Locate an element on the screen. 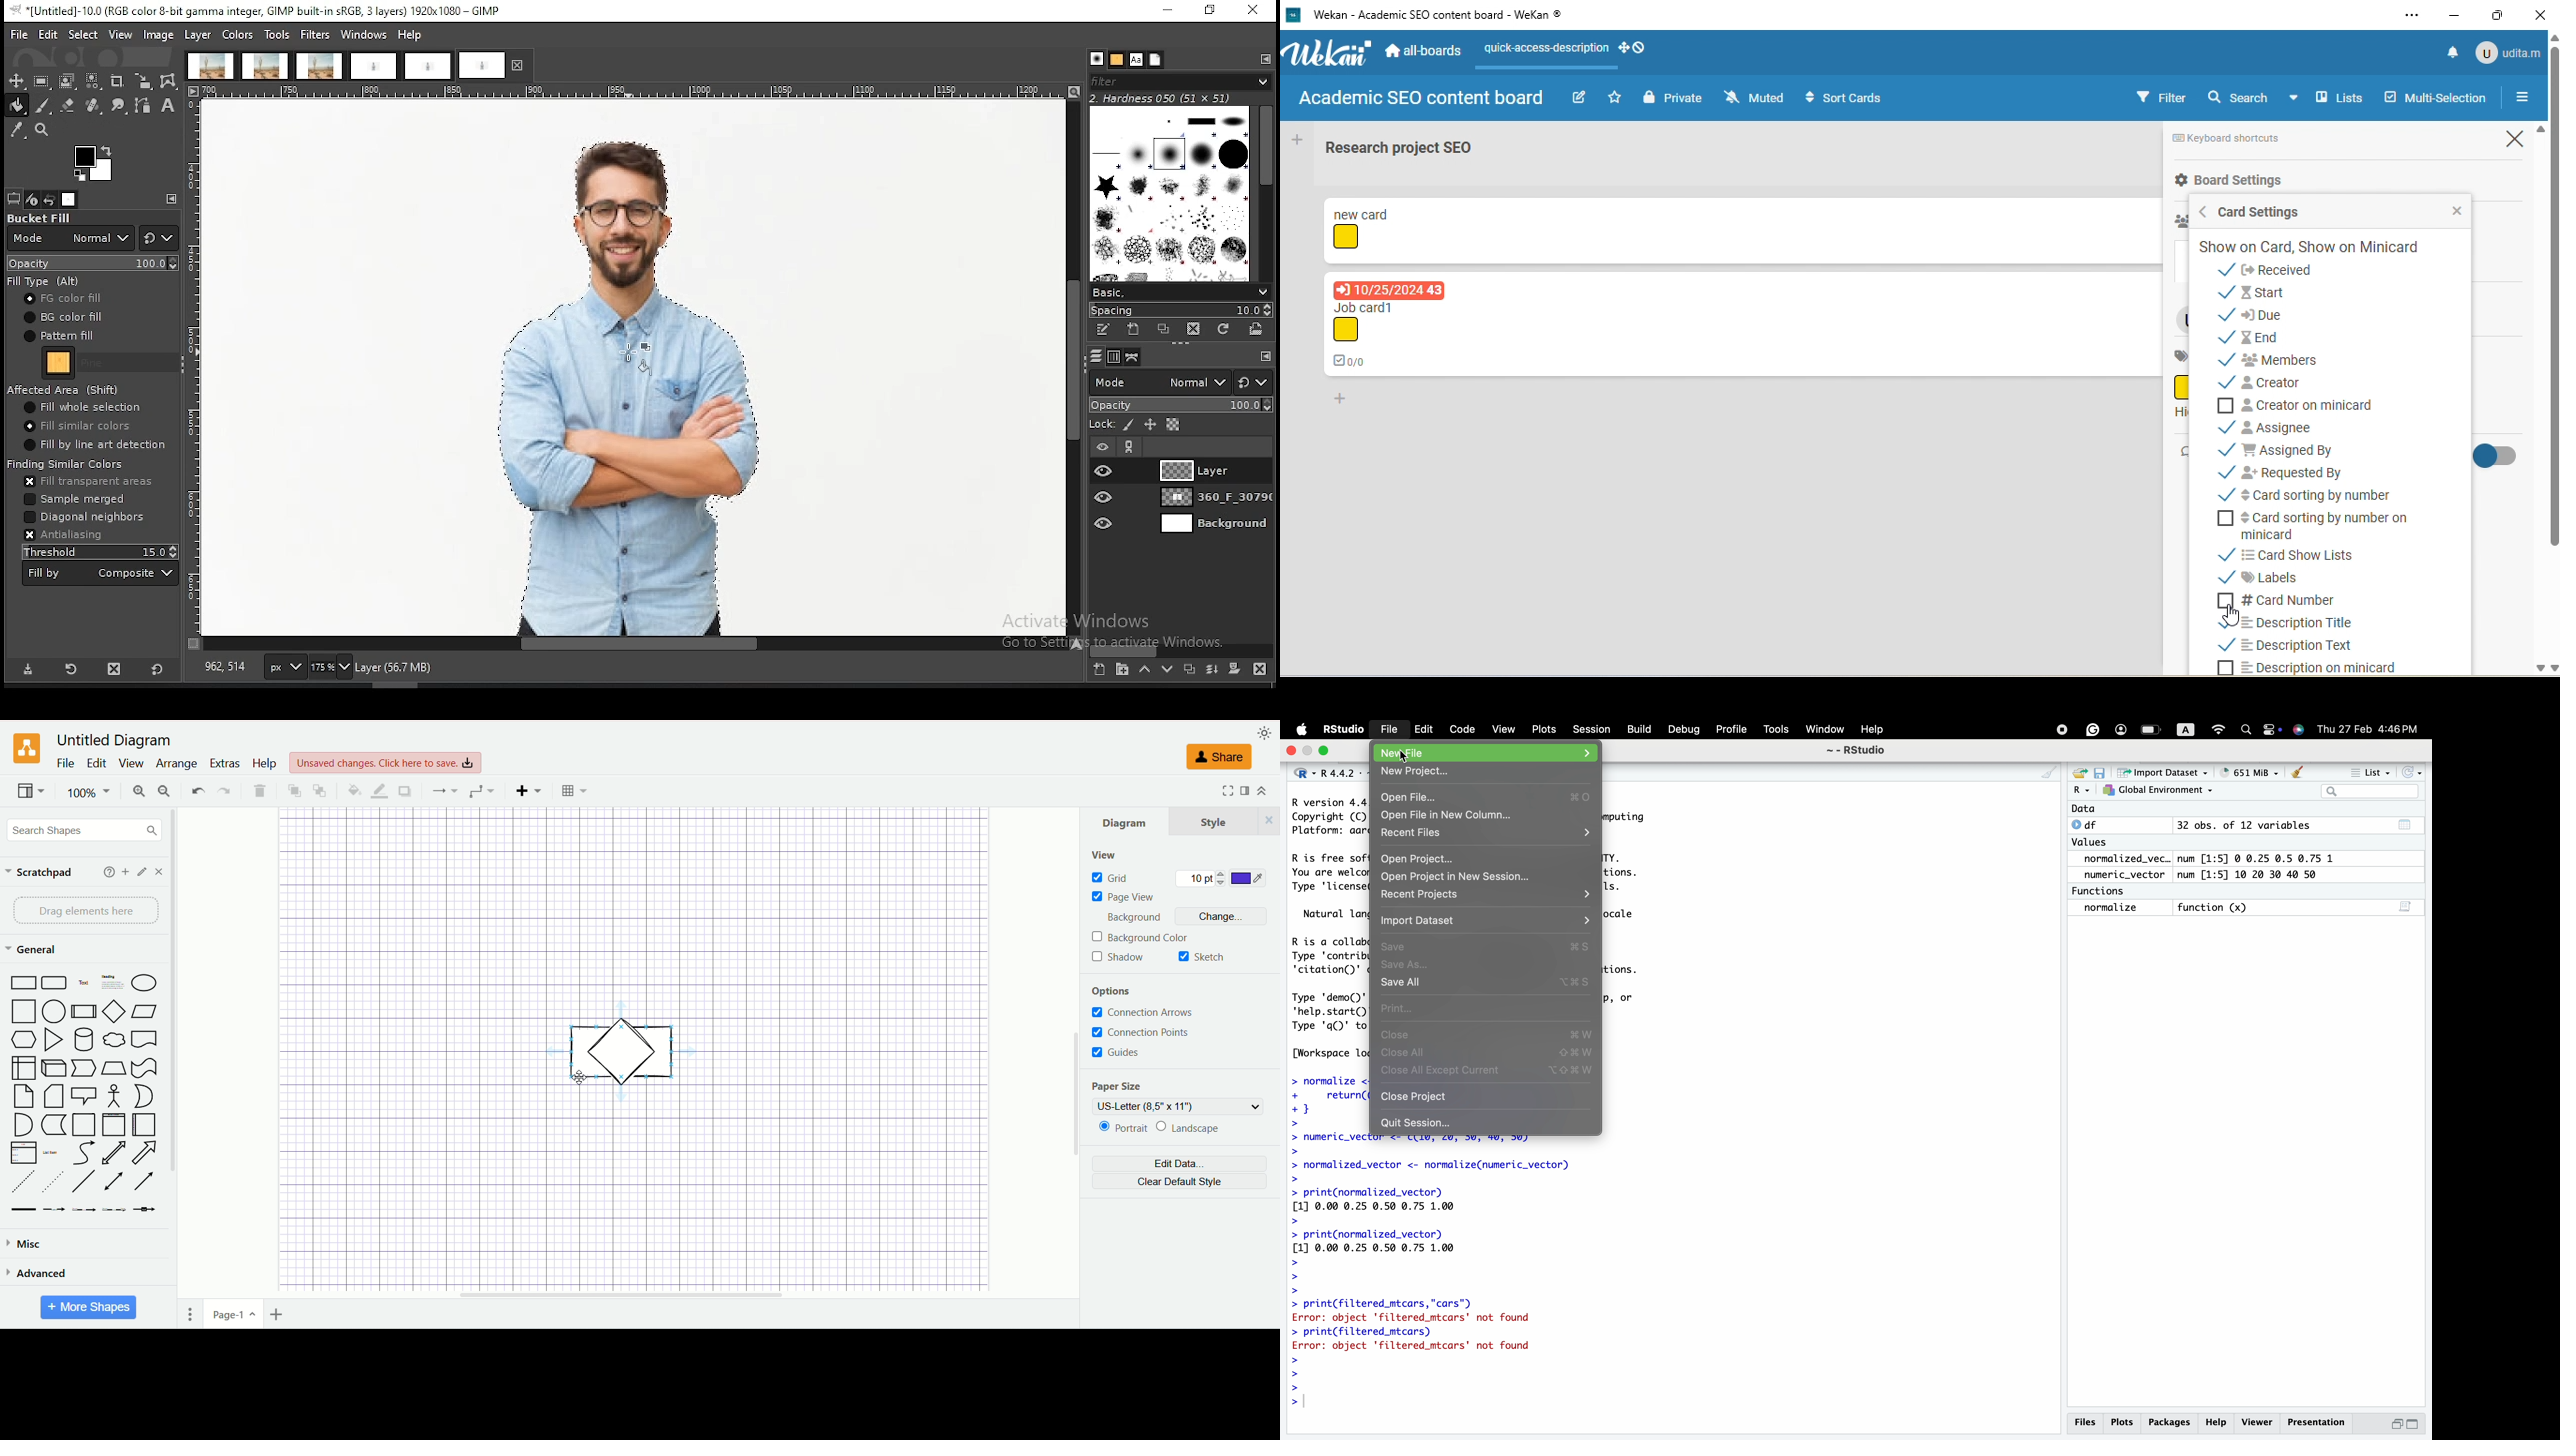  lock pixels is located at coordinates (1129, 426).